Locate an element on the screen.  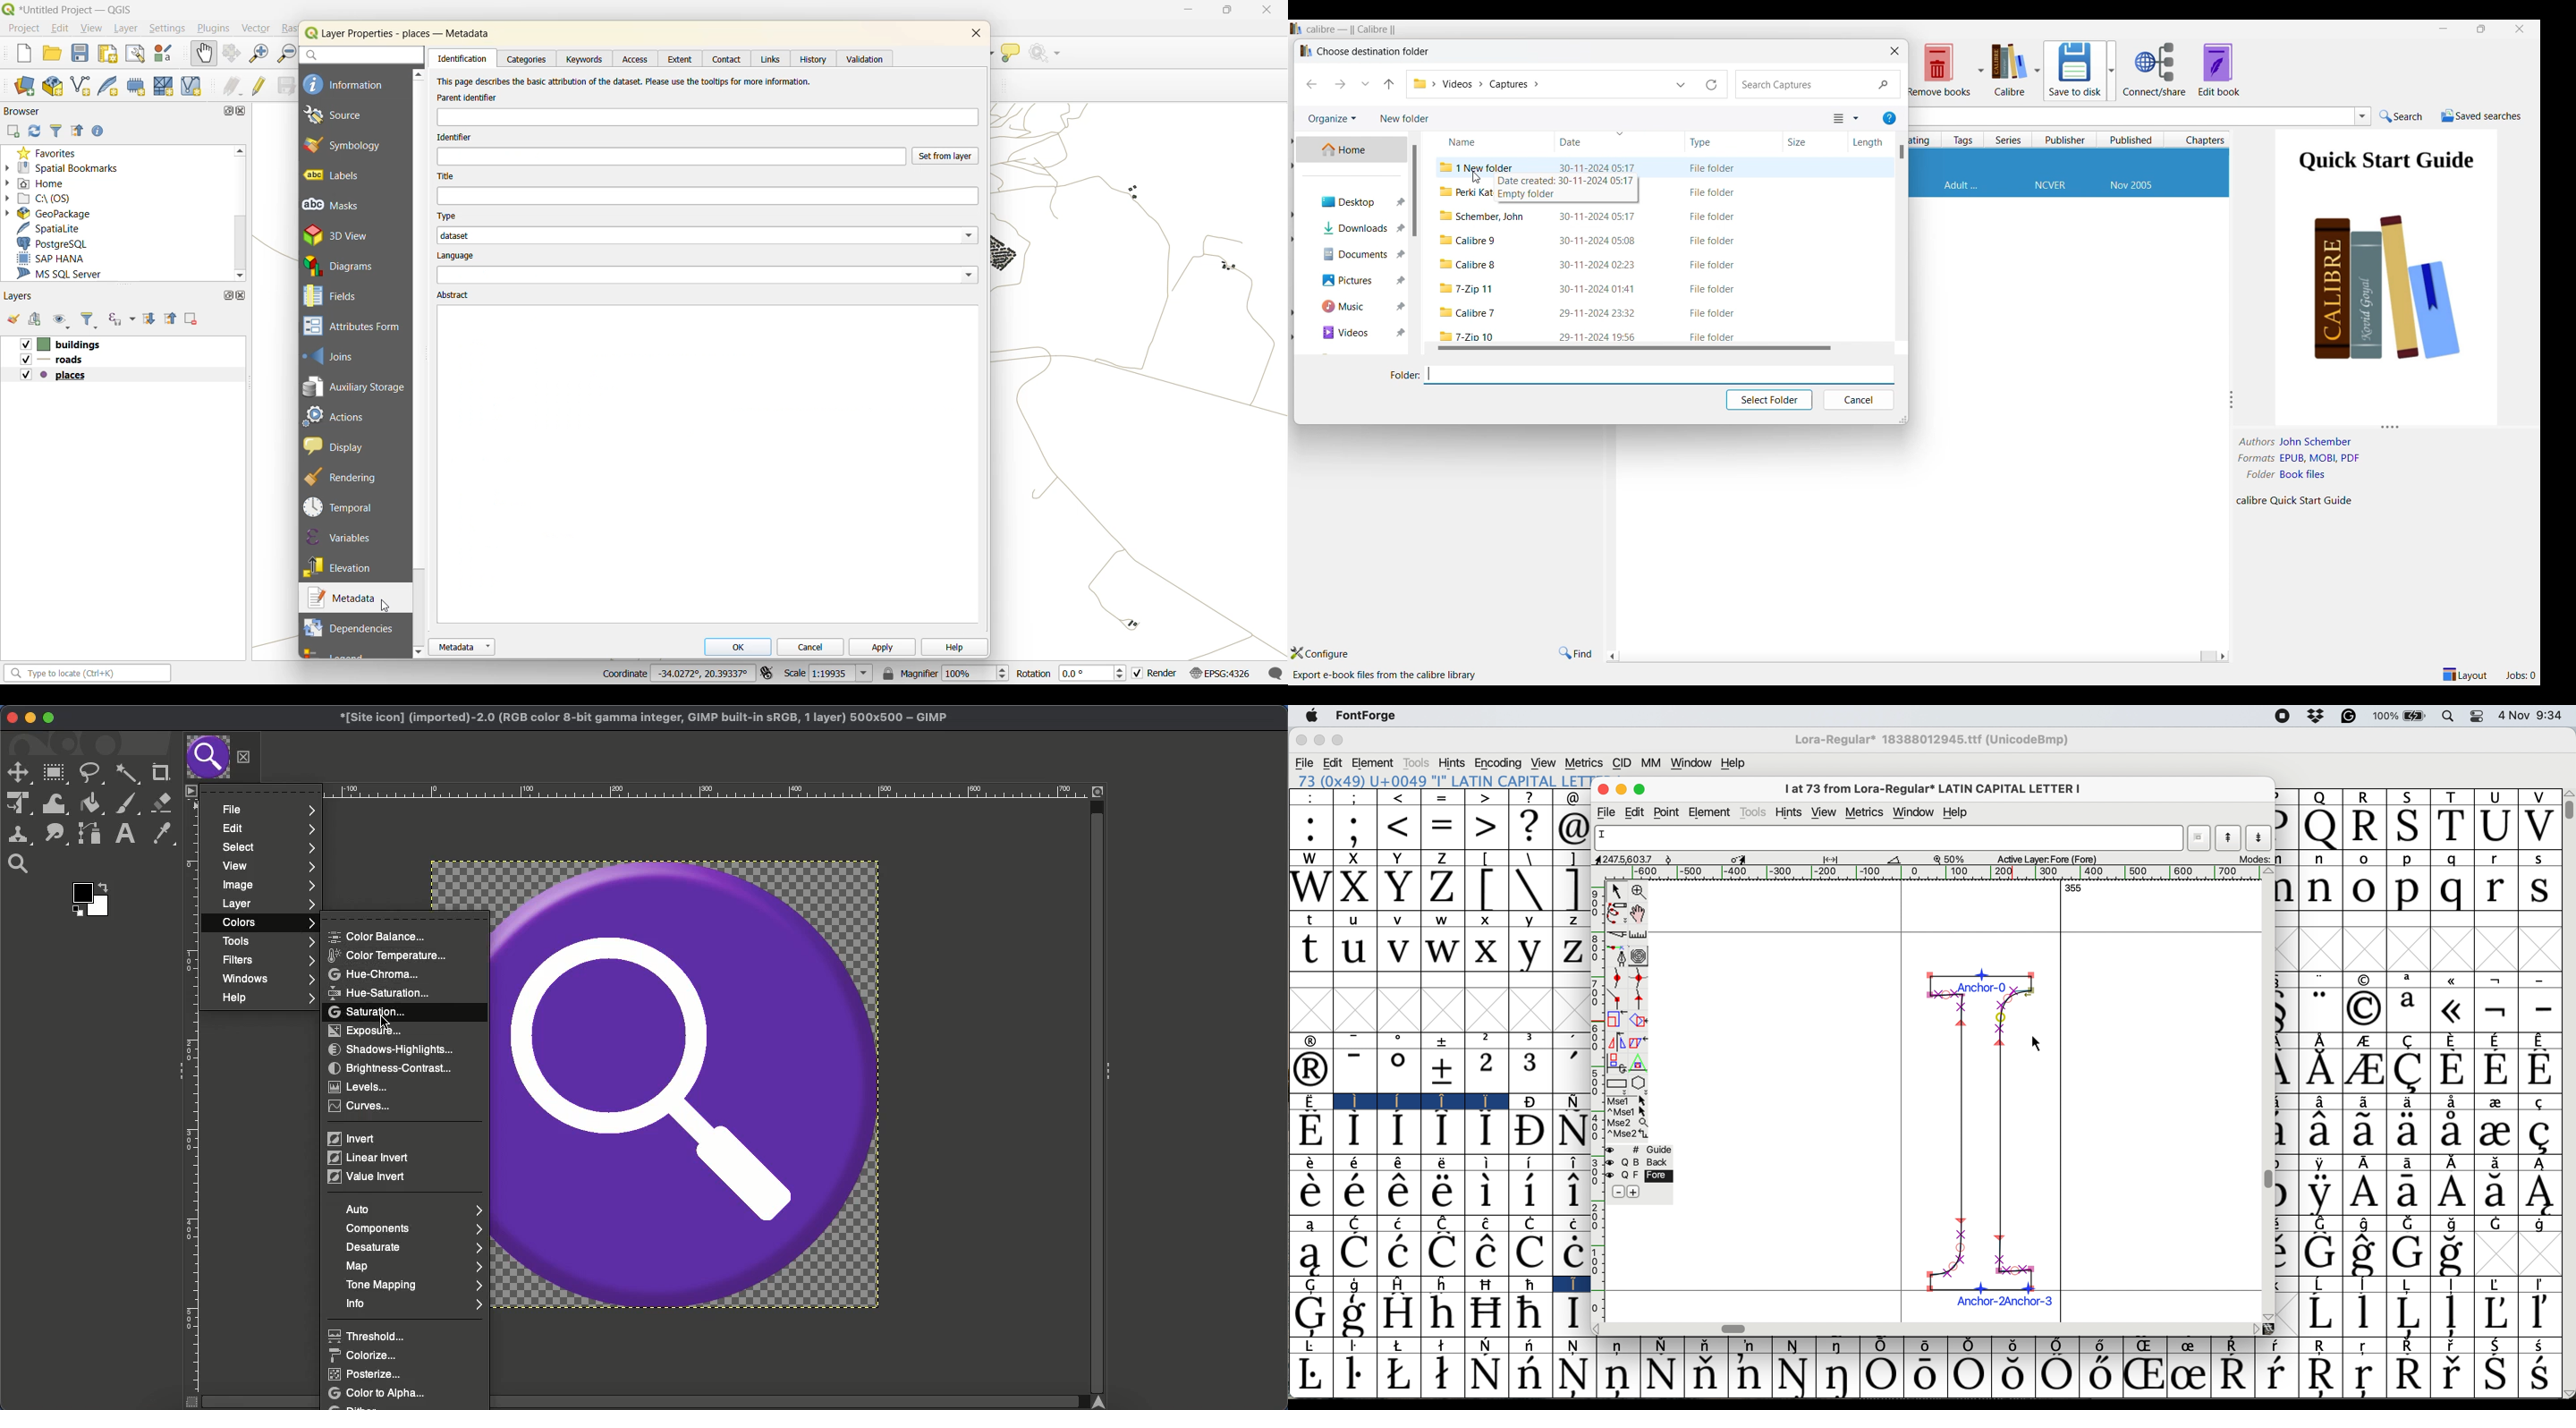
Pictures  is located at coordinates (1357, 281).